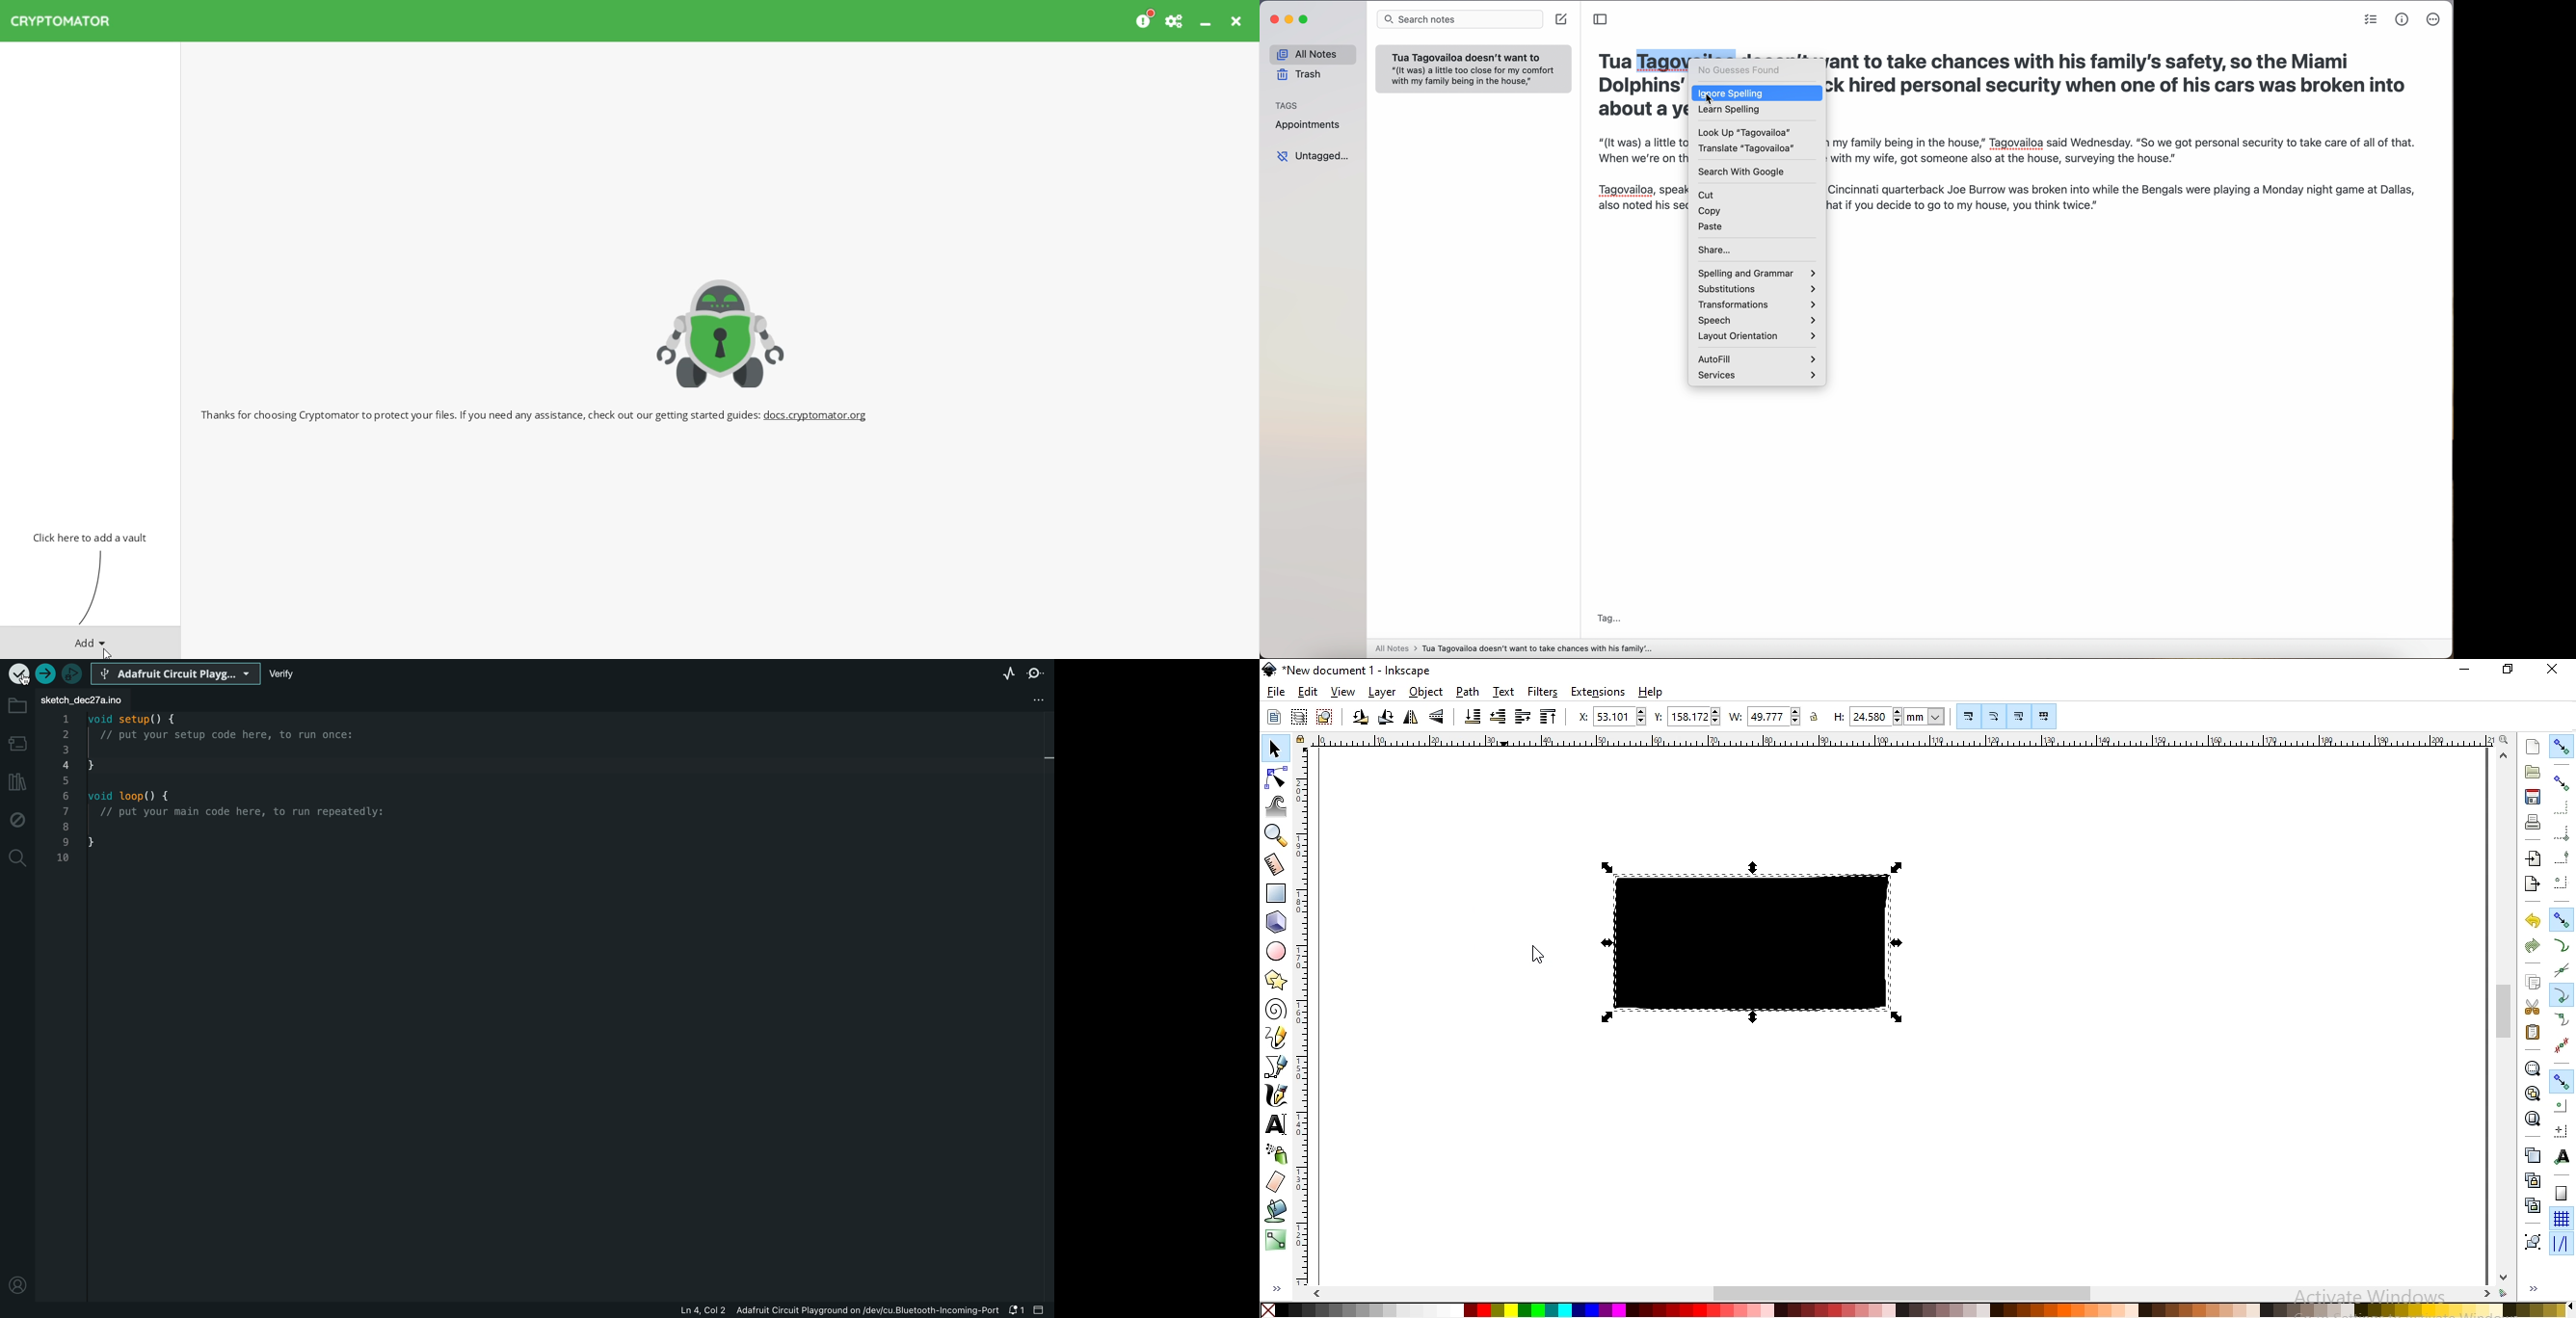  What do you see at coordinates (2533, 773) in the screenshot?
I see `open an existing document` at bounding box center [2533, 773].